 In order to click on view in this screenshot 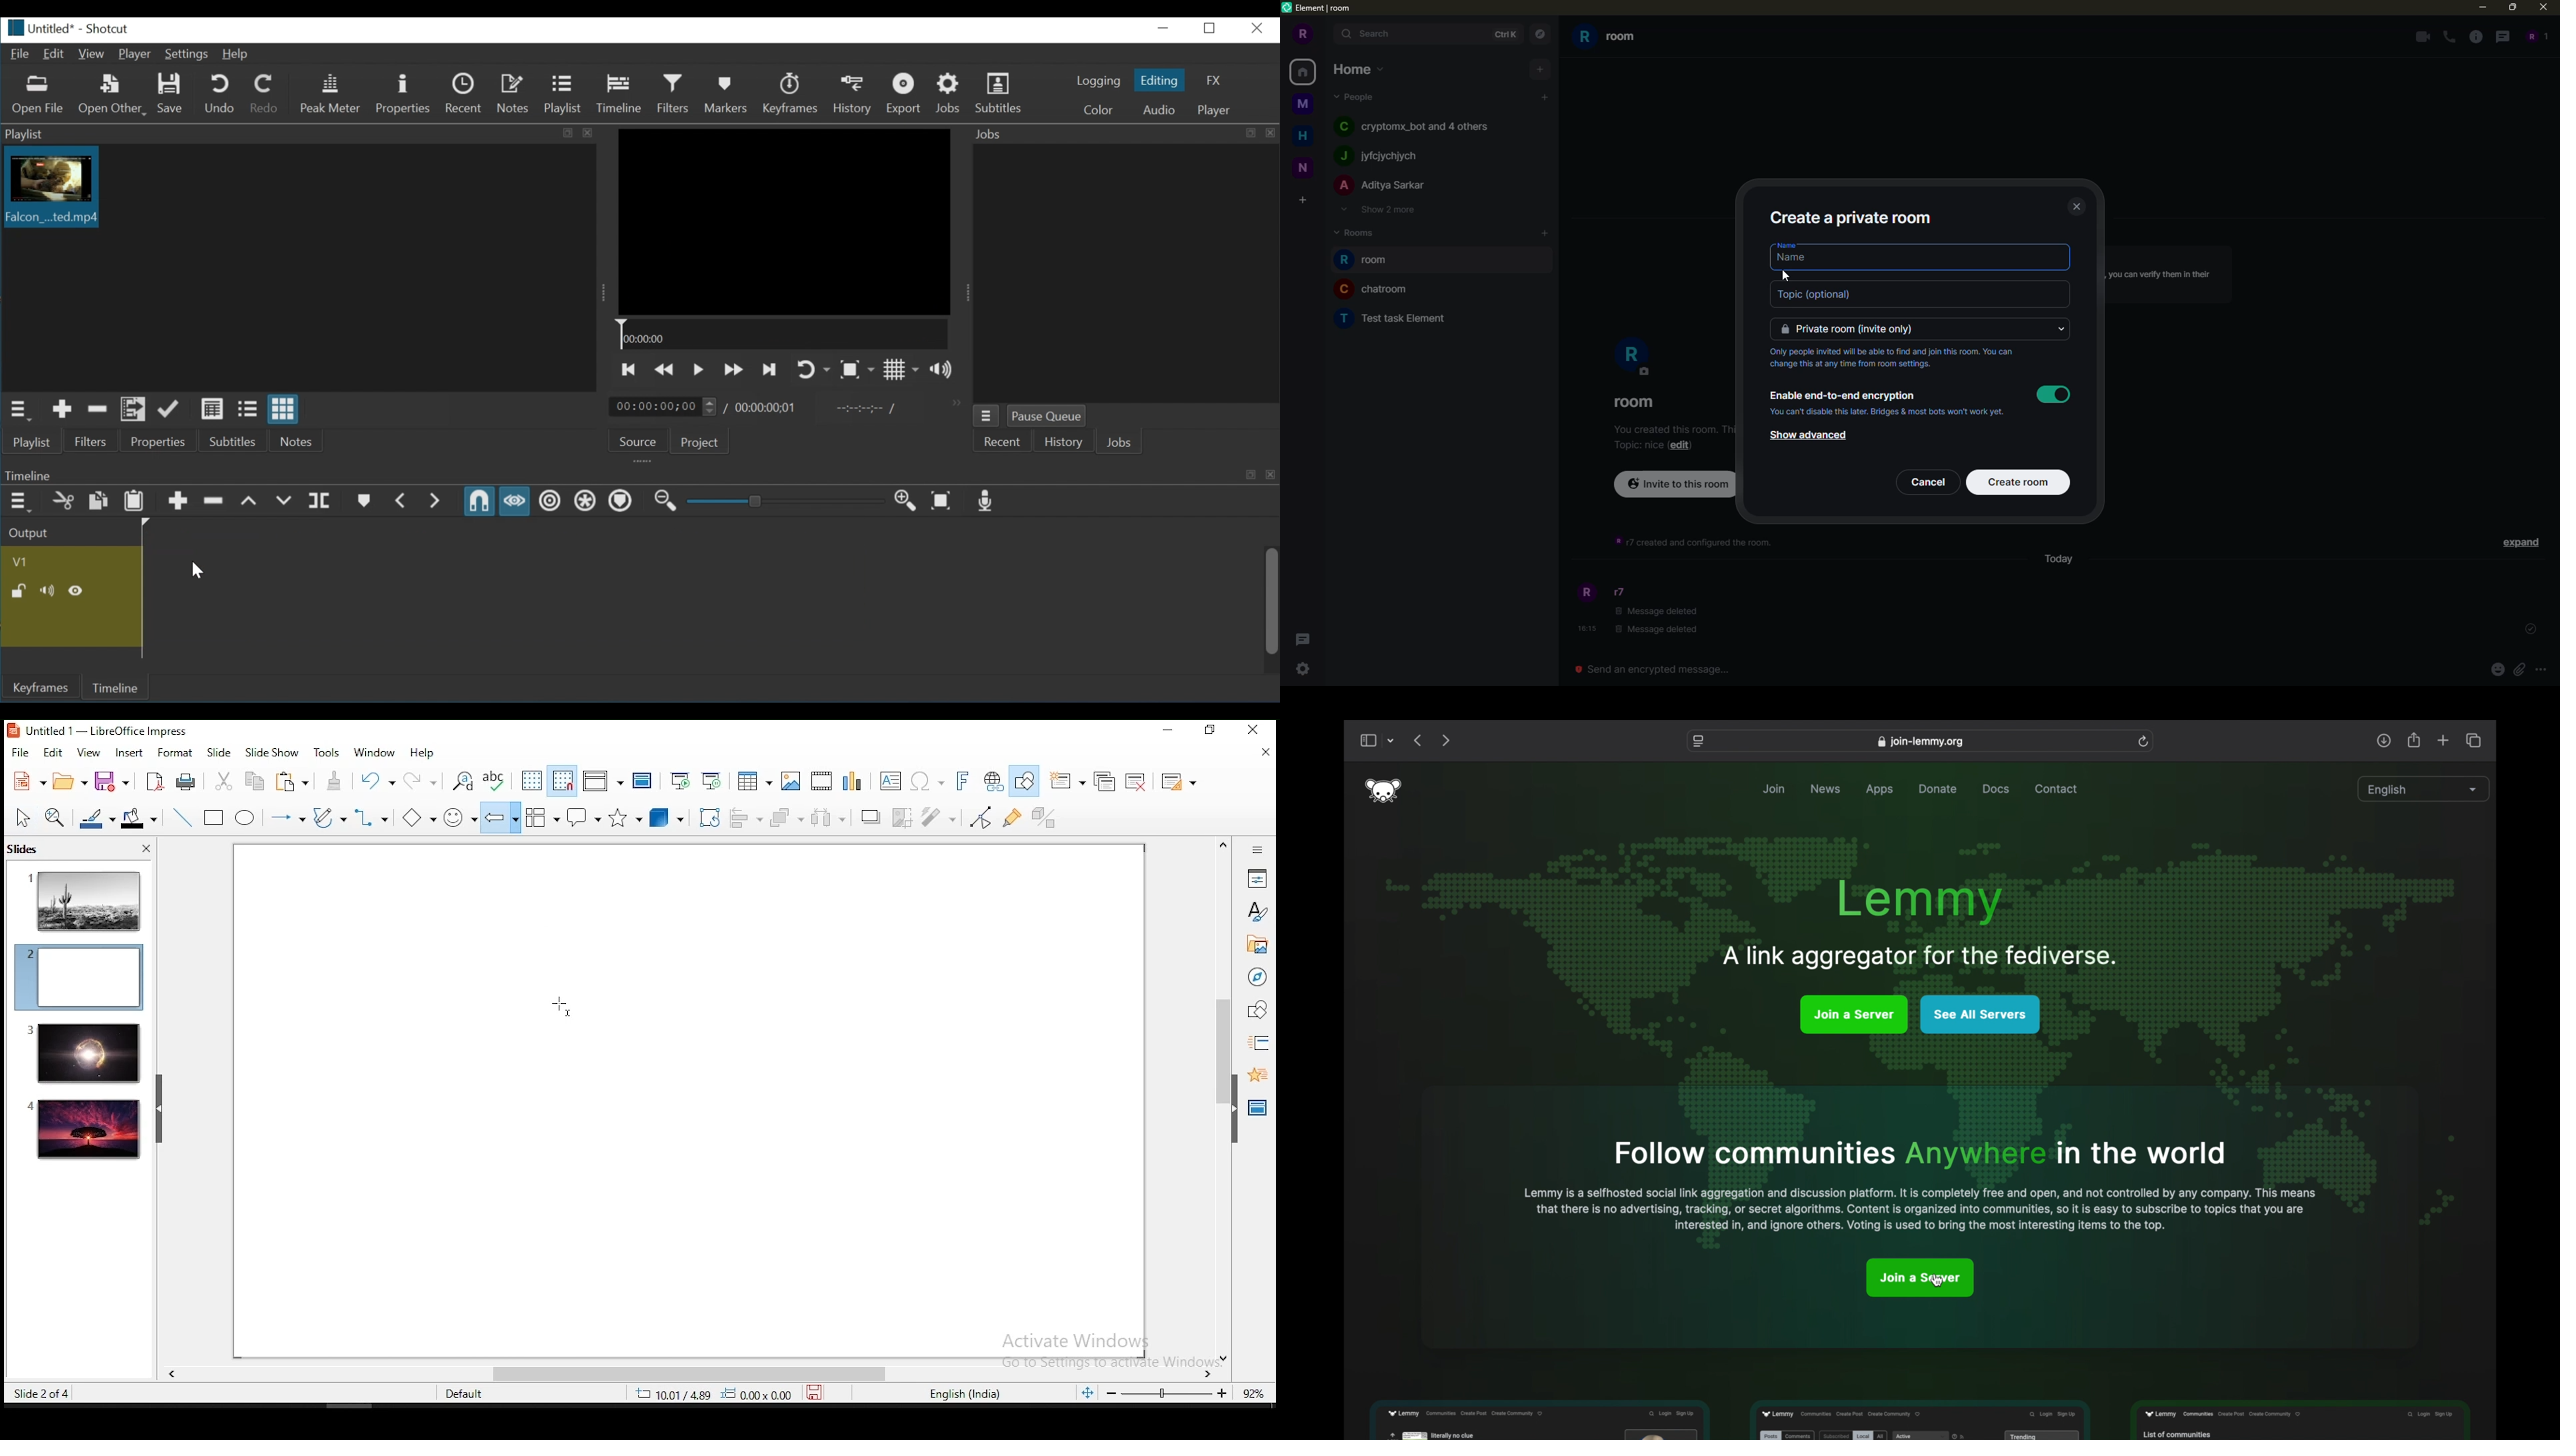, I will do `click(89, 751)`.